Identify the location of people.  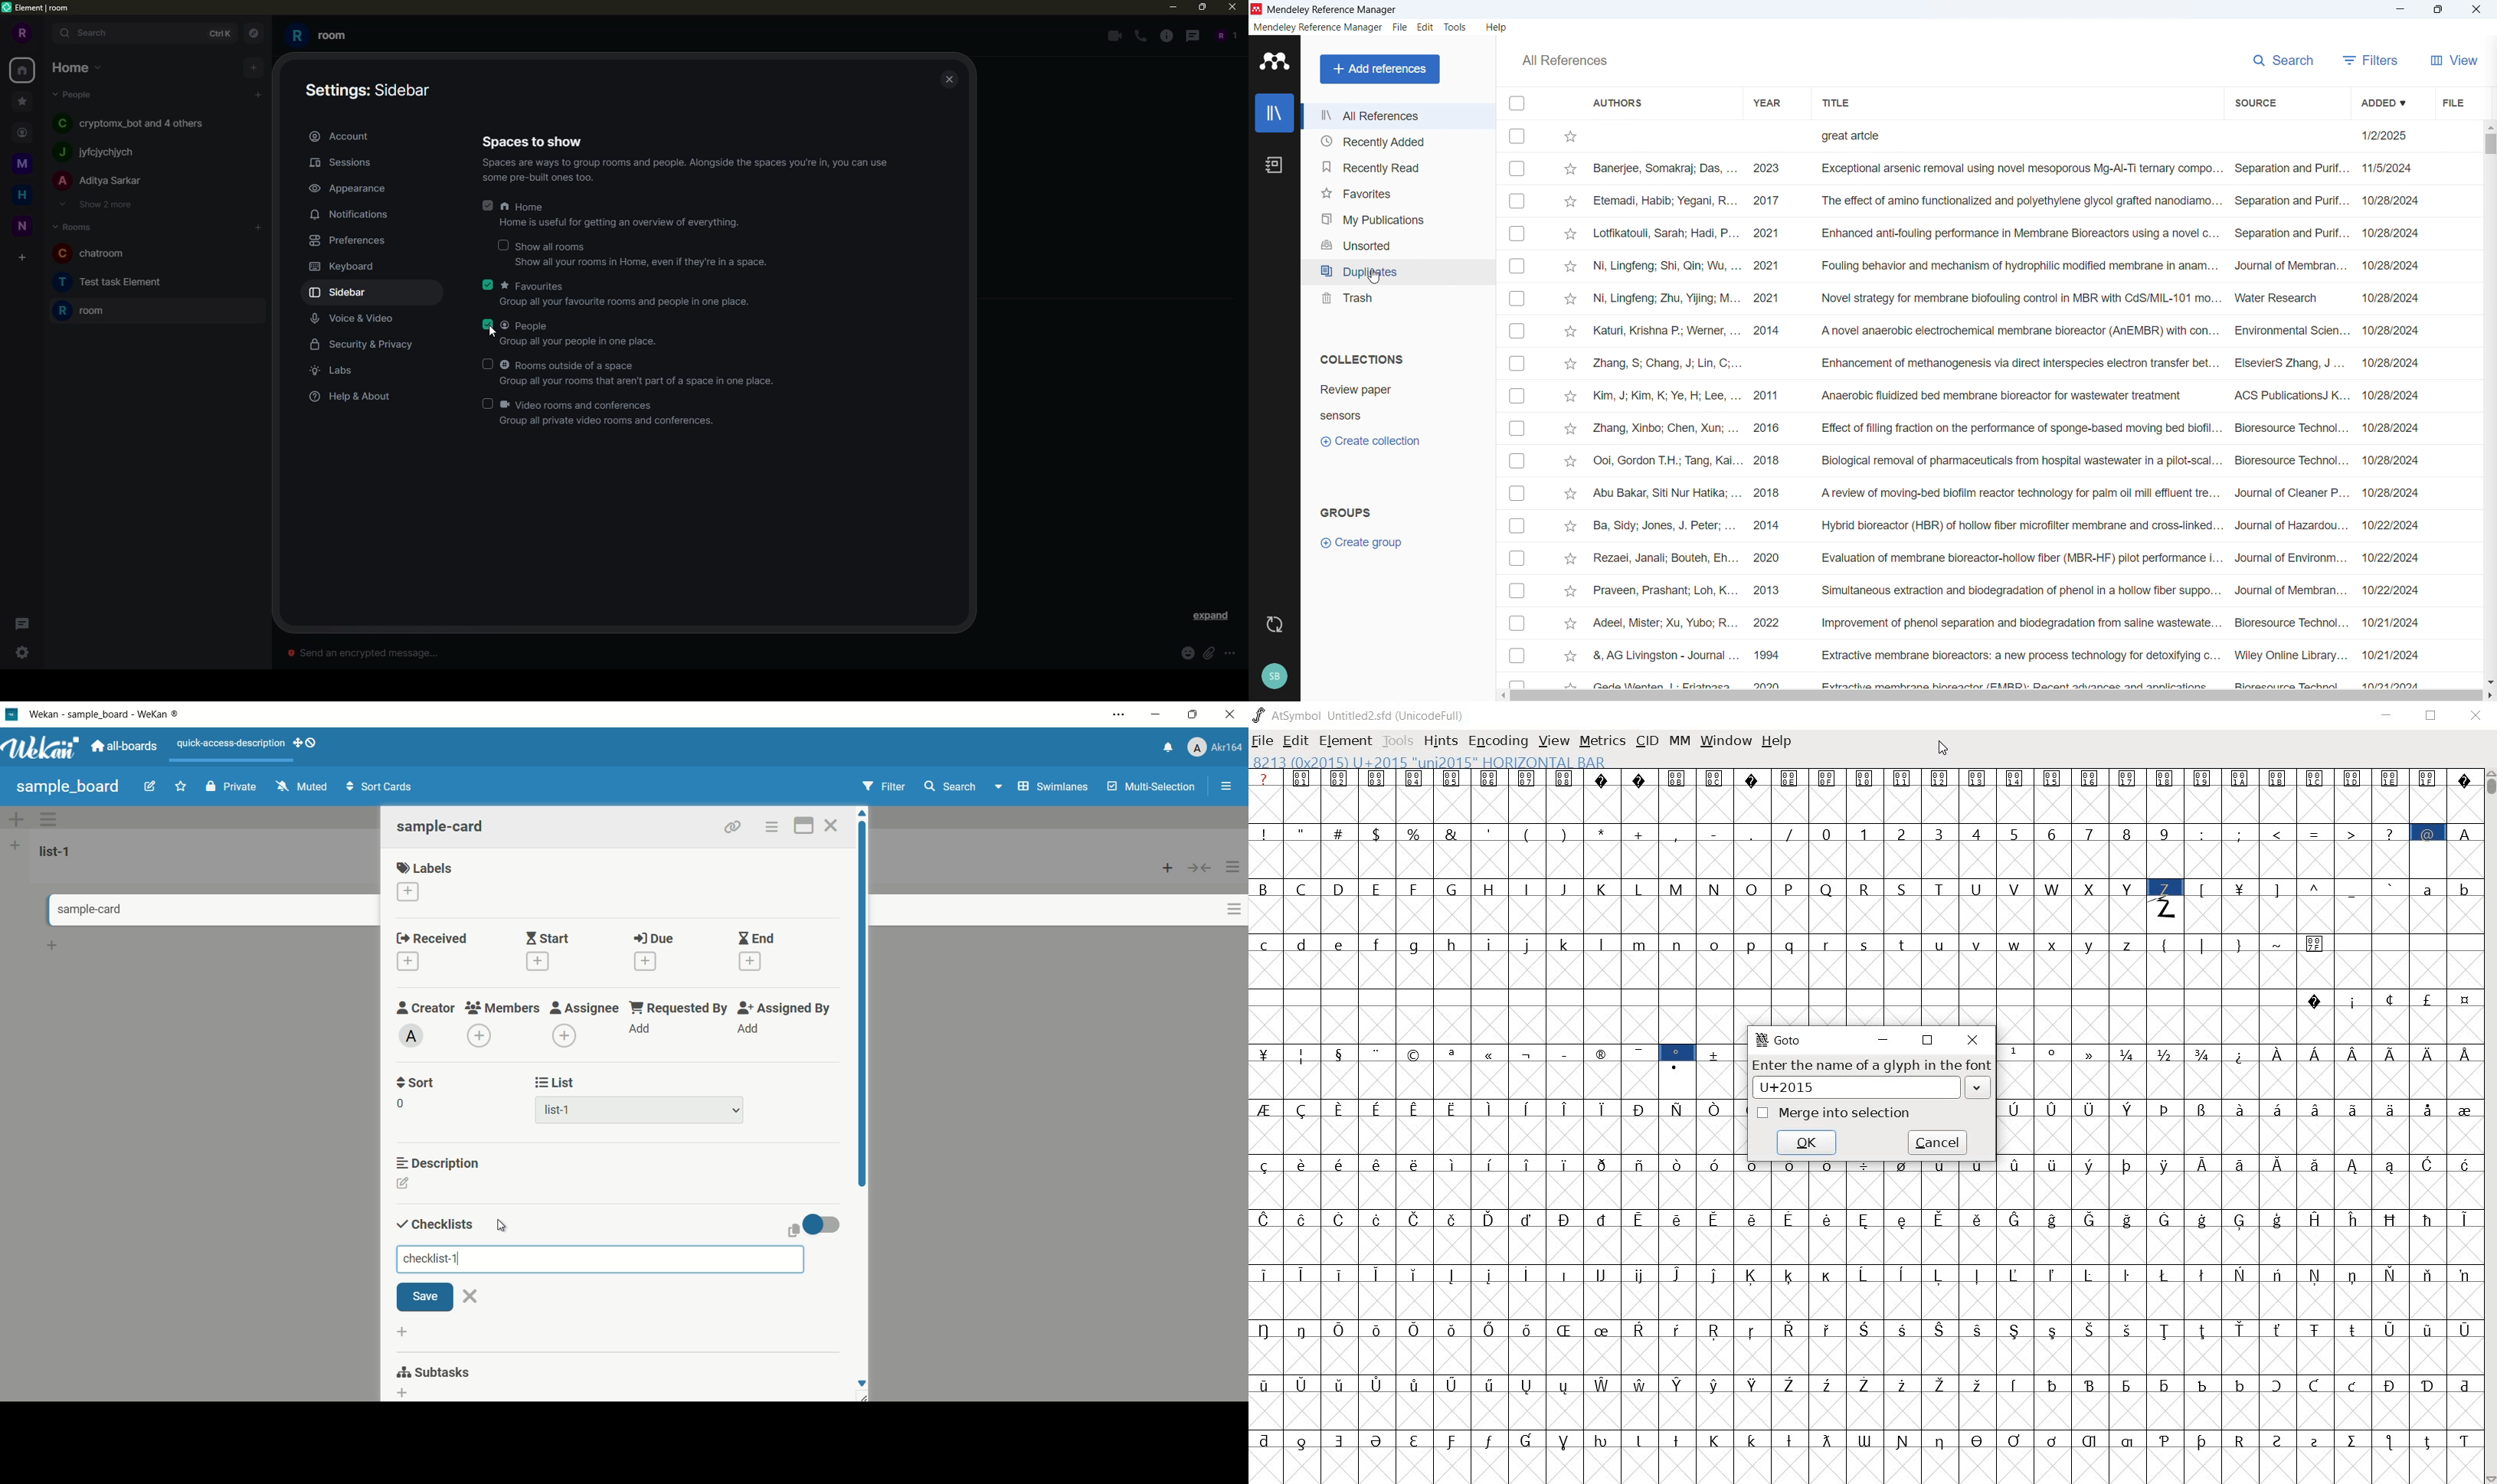
(1224, 36).